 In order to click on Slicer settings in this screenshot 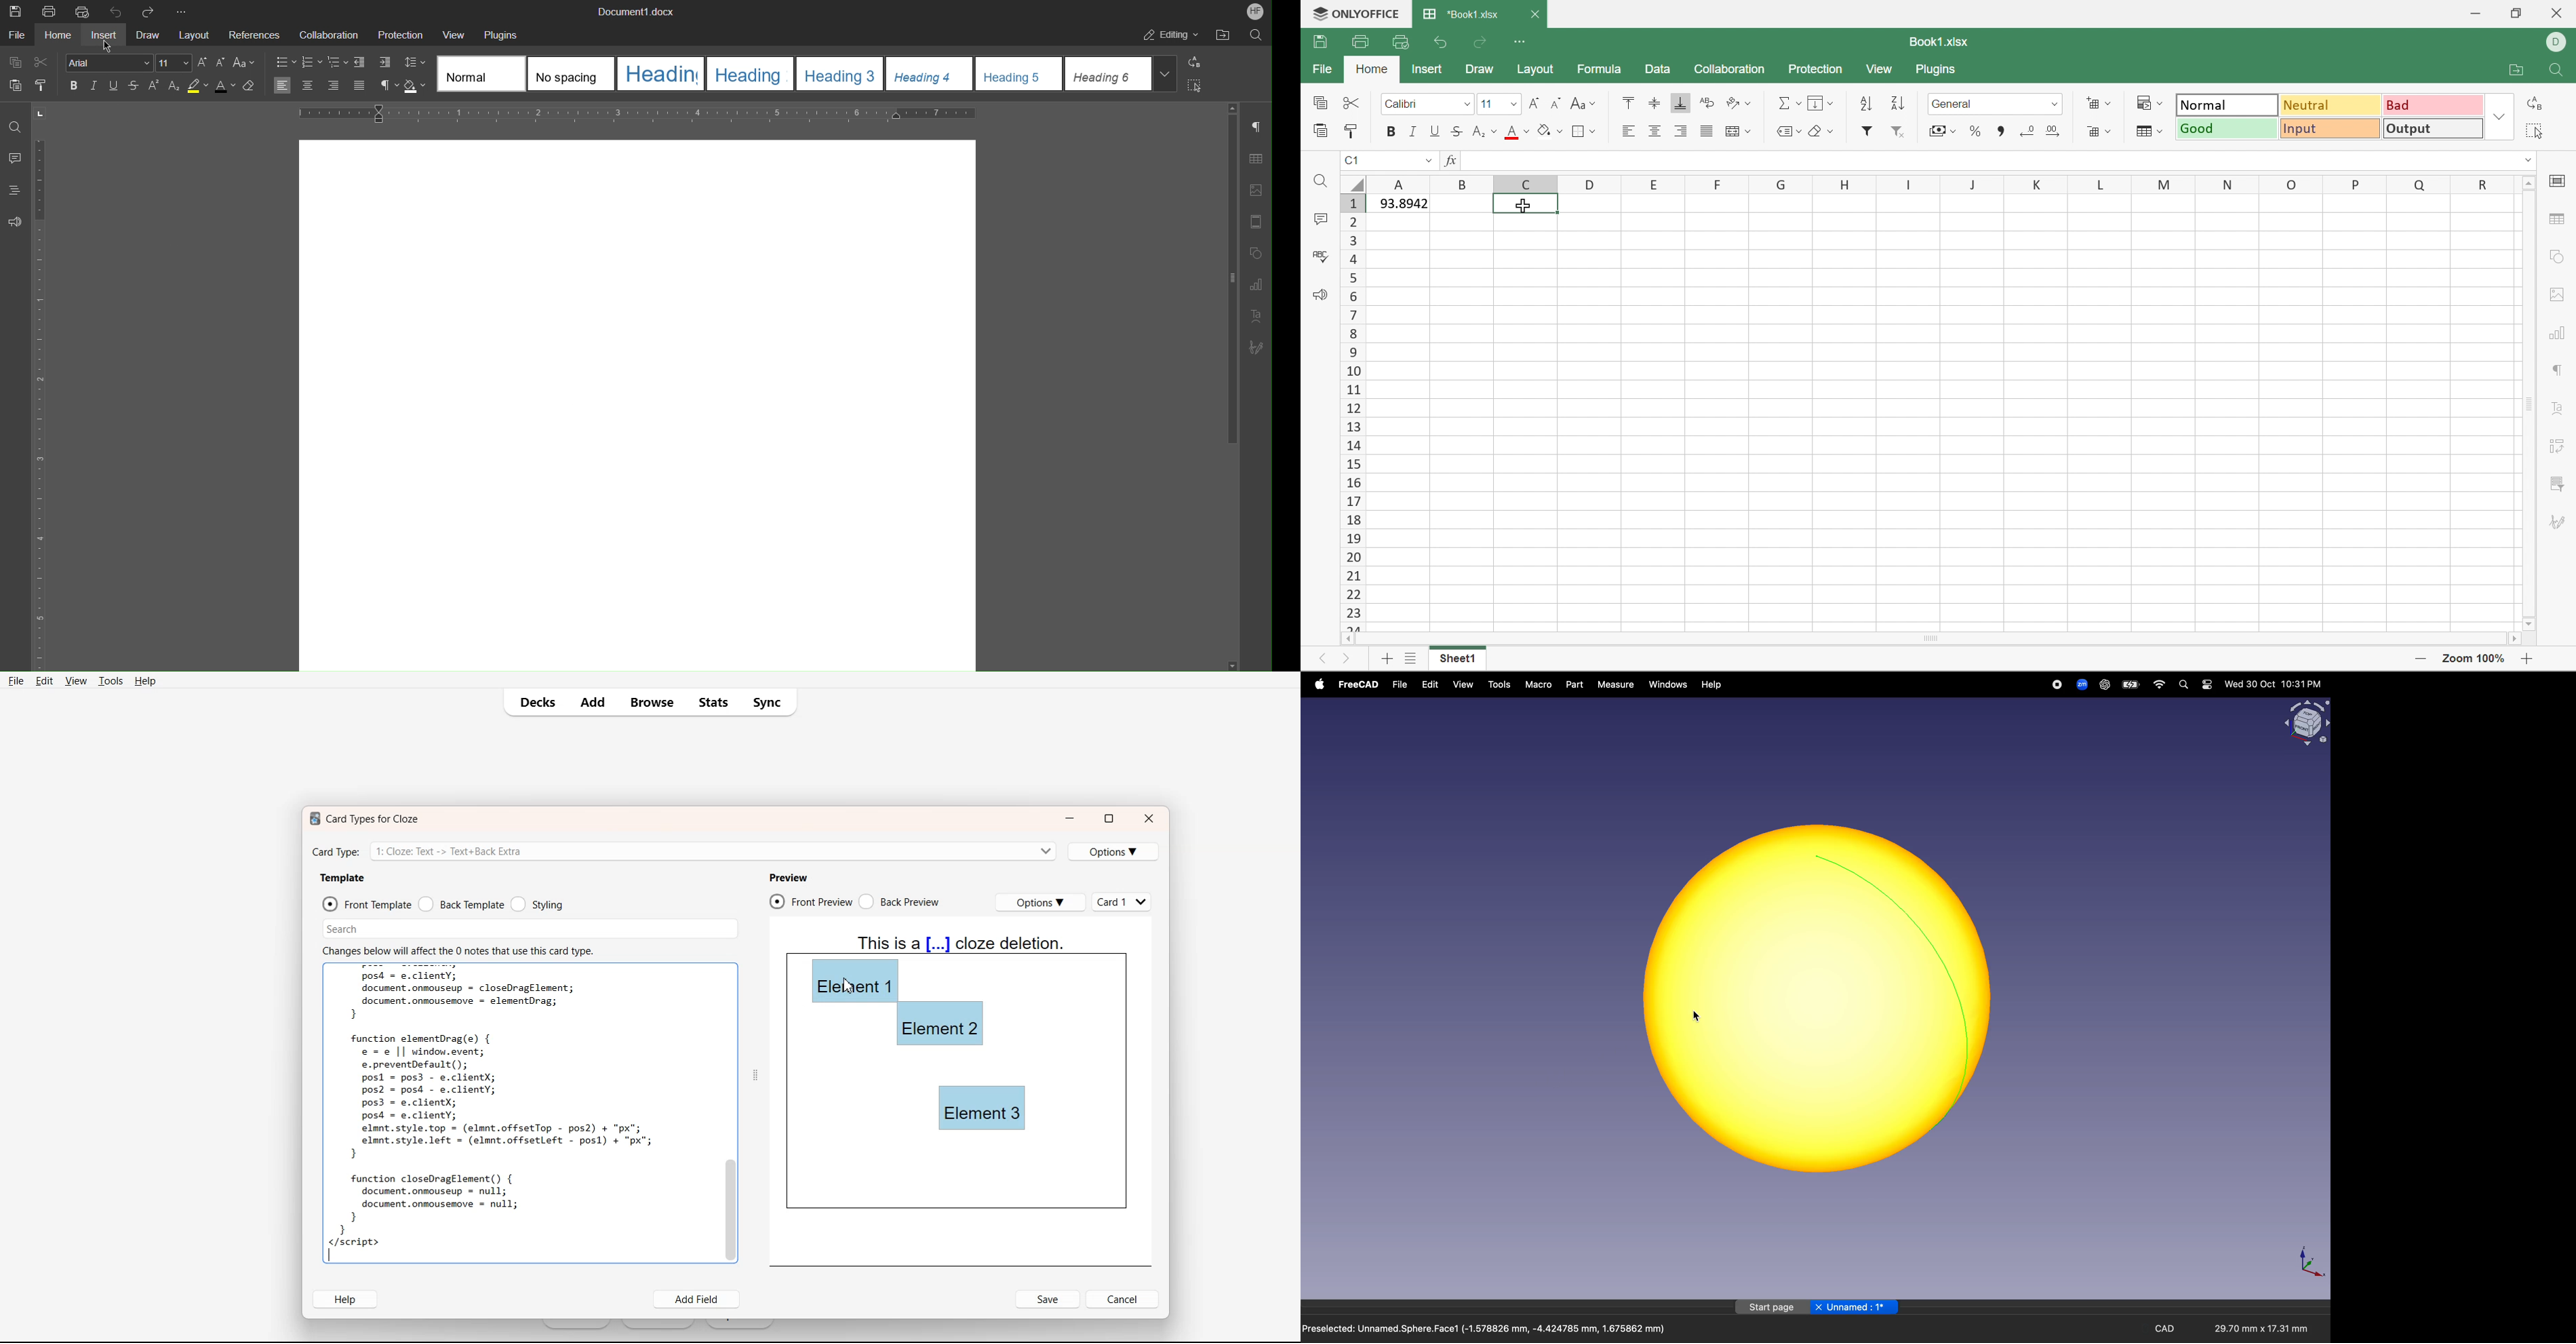, I will do `click(2557, 483)`.